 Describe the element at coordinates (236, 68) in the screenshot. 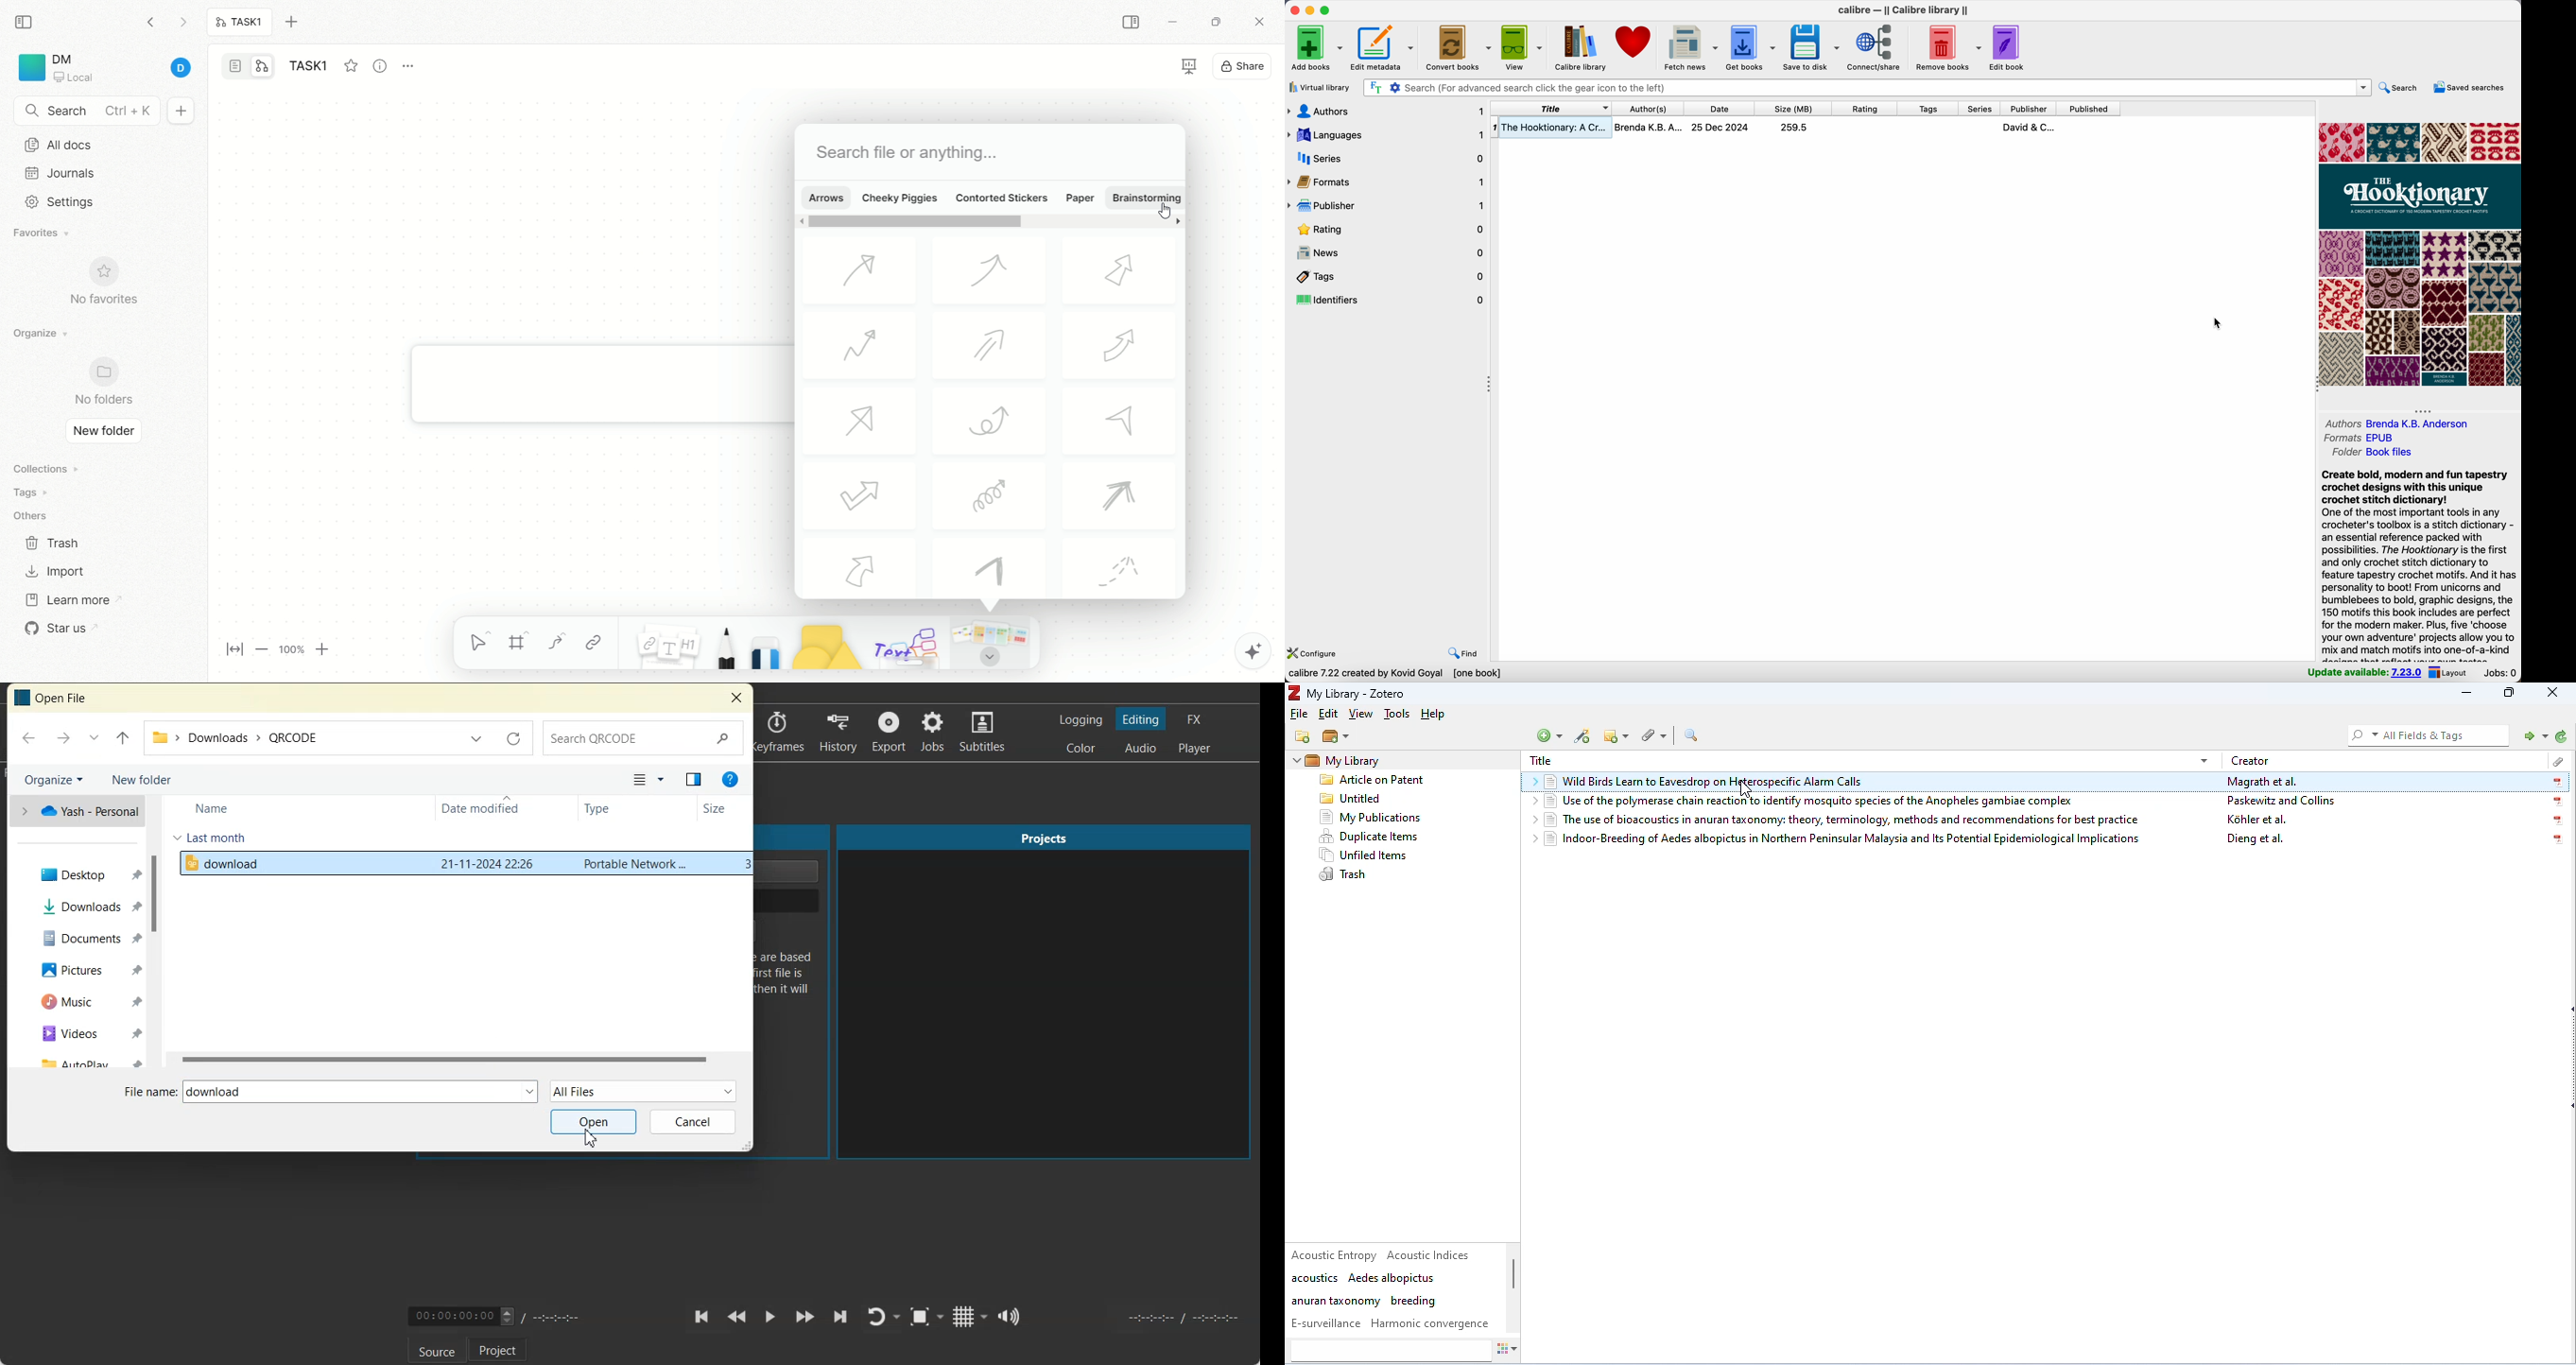

I see `page mode` at that location.